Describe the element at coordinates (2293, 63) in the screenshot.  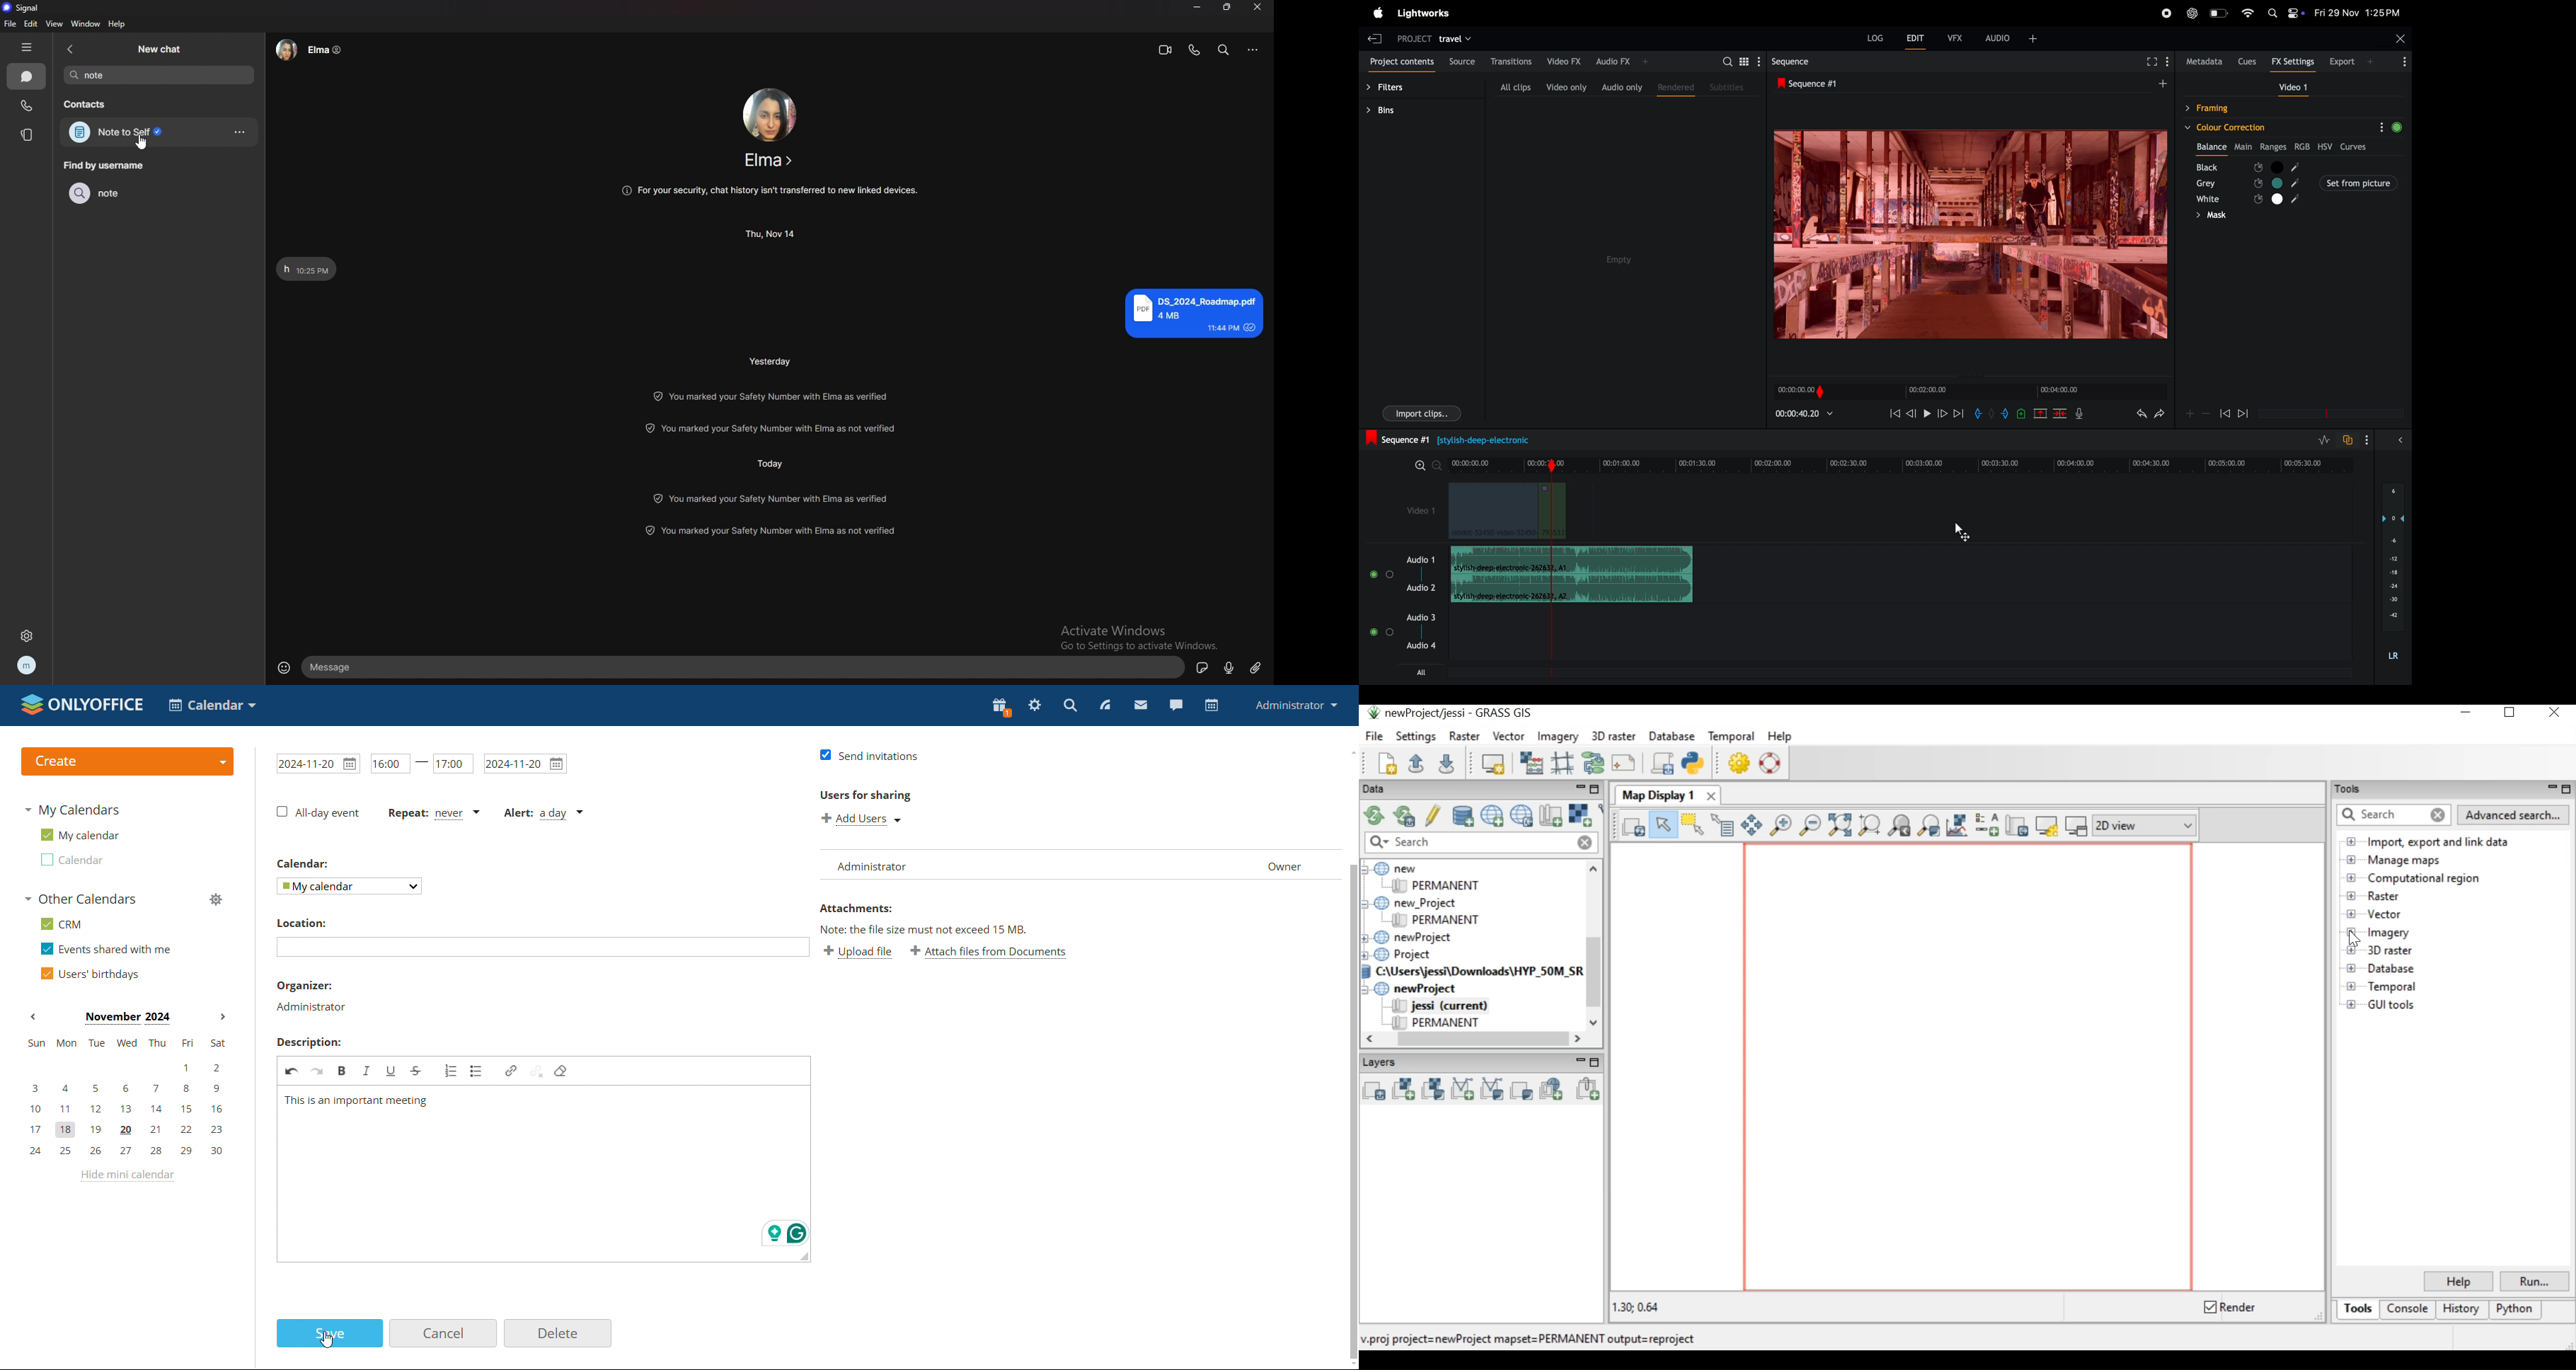
I see `Fx settings` at that location.